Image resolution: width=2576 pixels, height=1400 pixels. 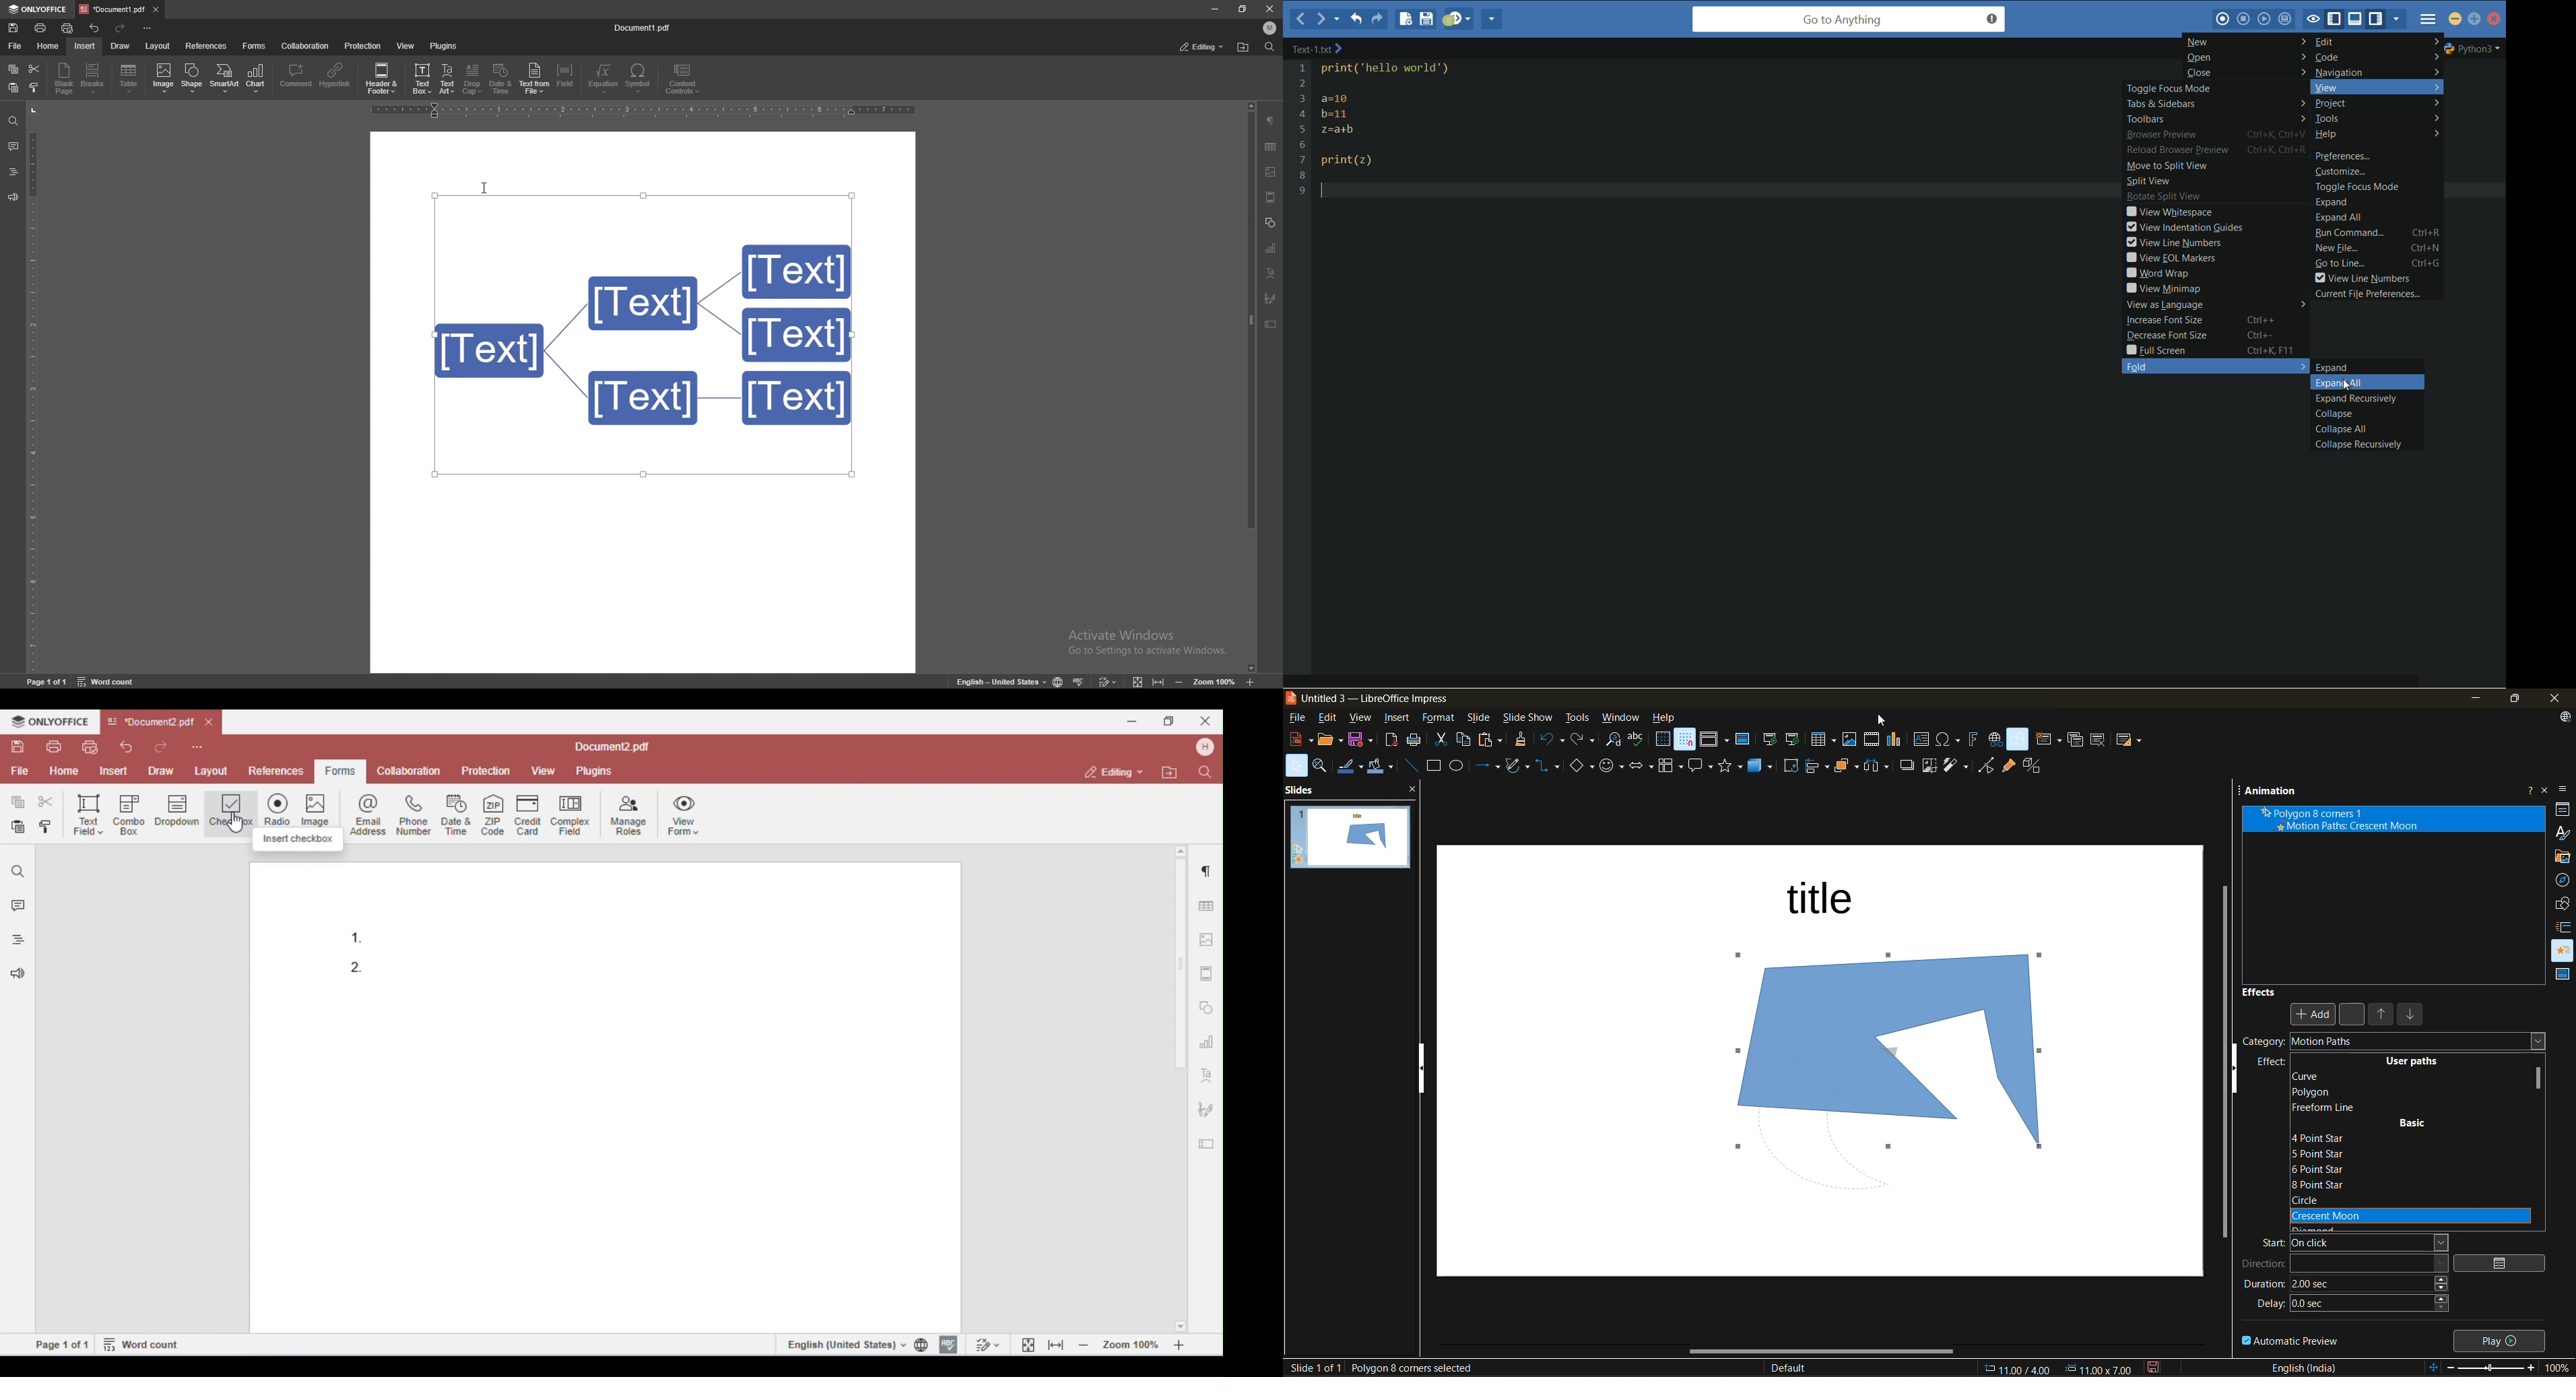 What do you see at coordinates (2325, 1169) in the screenshot?
I see `6 point star` at bounding box center [2325, 1169].